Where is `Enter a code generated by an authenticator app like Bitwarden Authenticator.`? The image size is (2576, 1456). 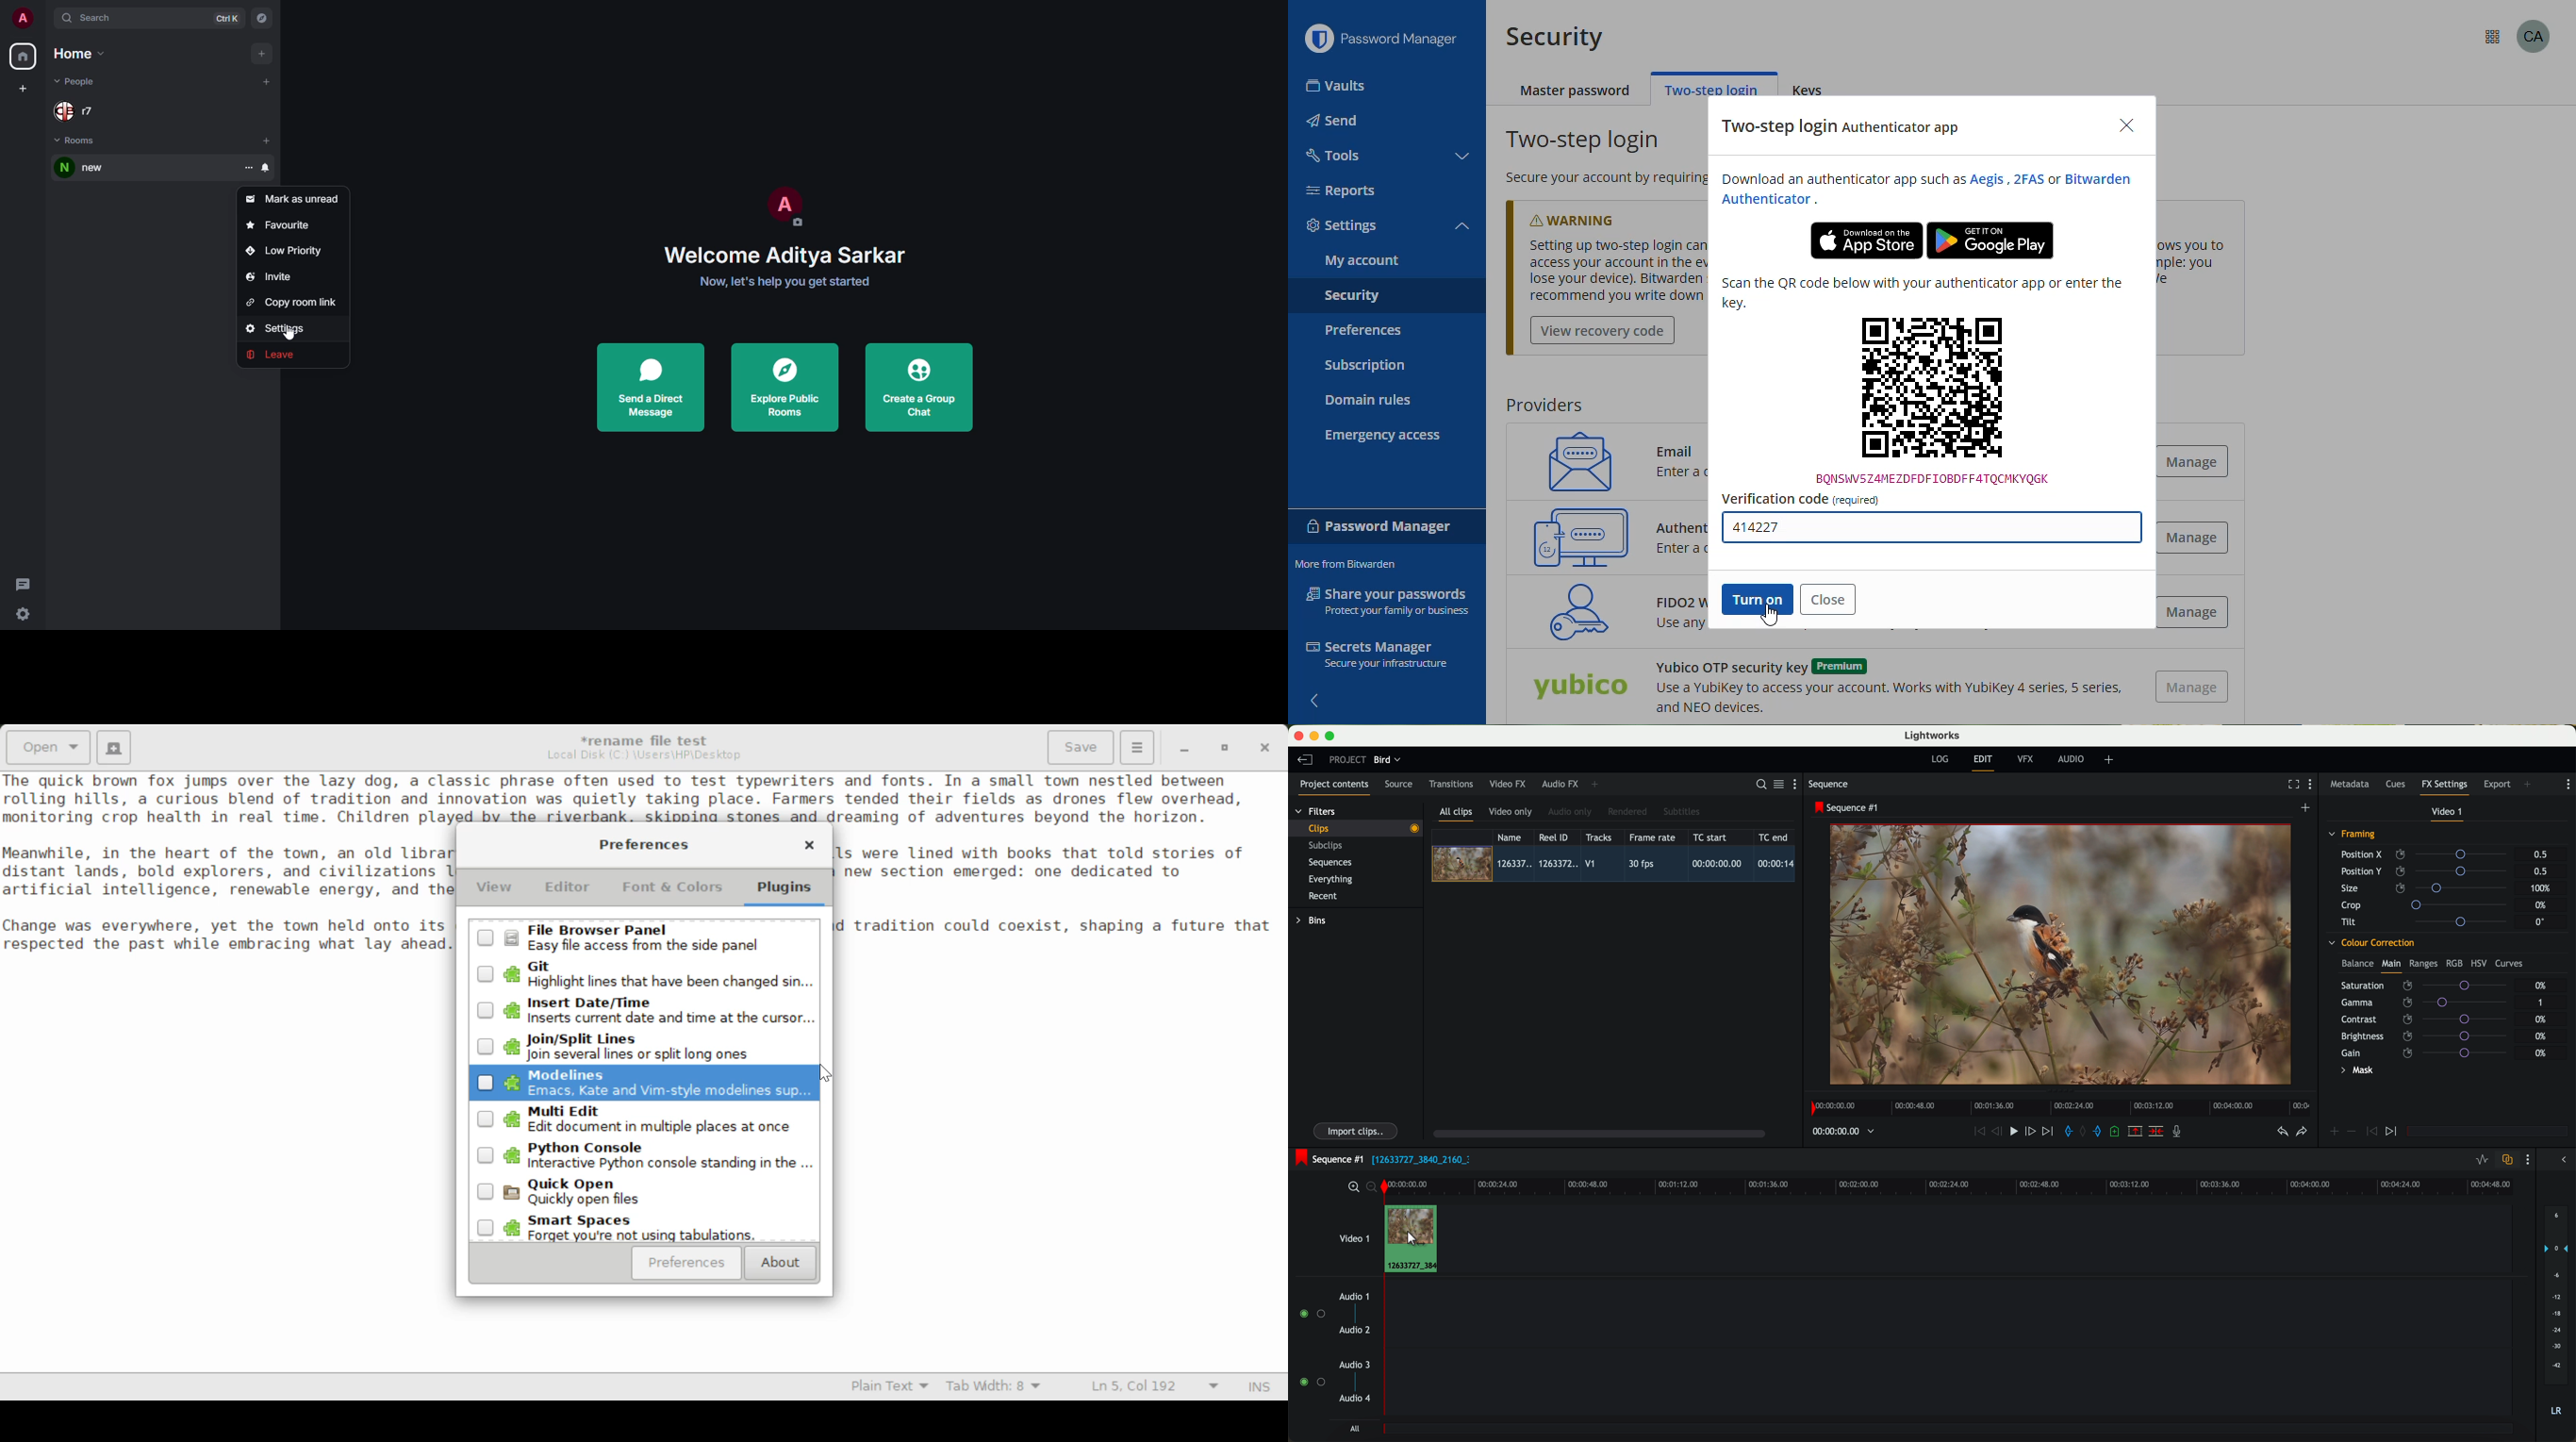
Enter a code generated by an authenticator app like Bitwarden Authenticator. is located at coordinates (1684, 549).